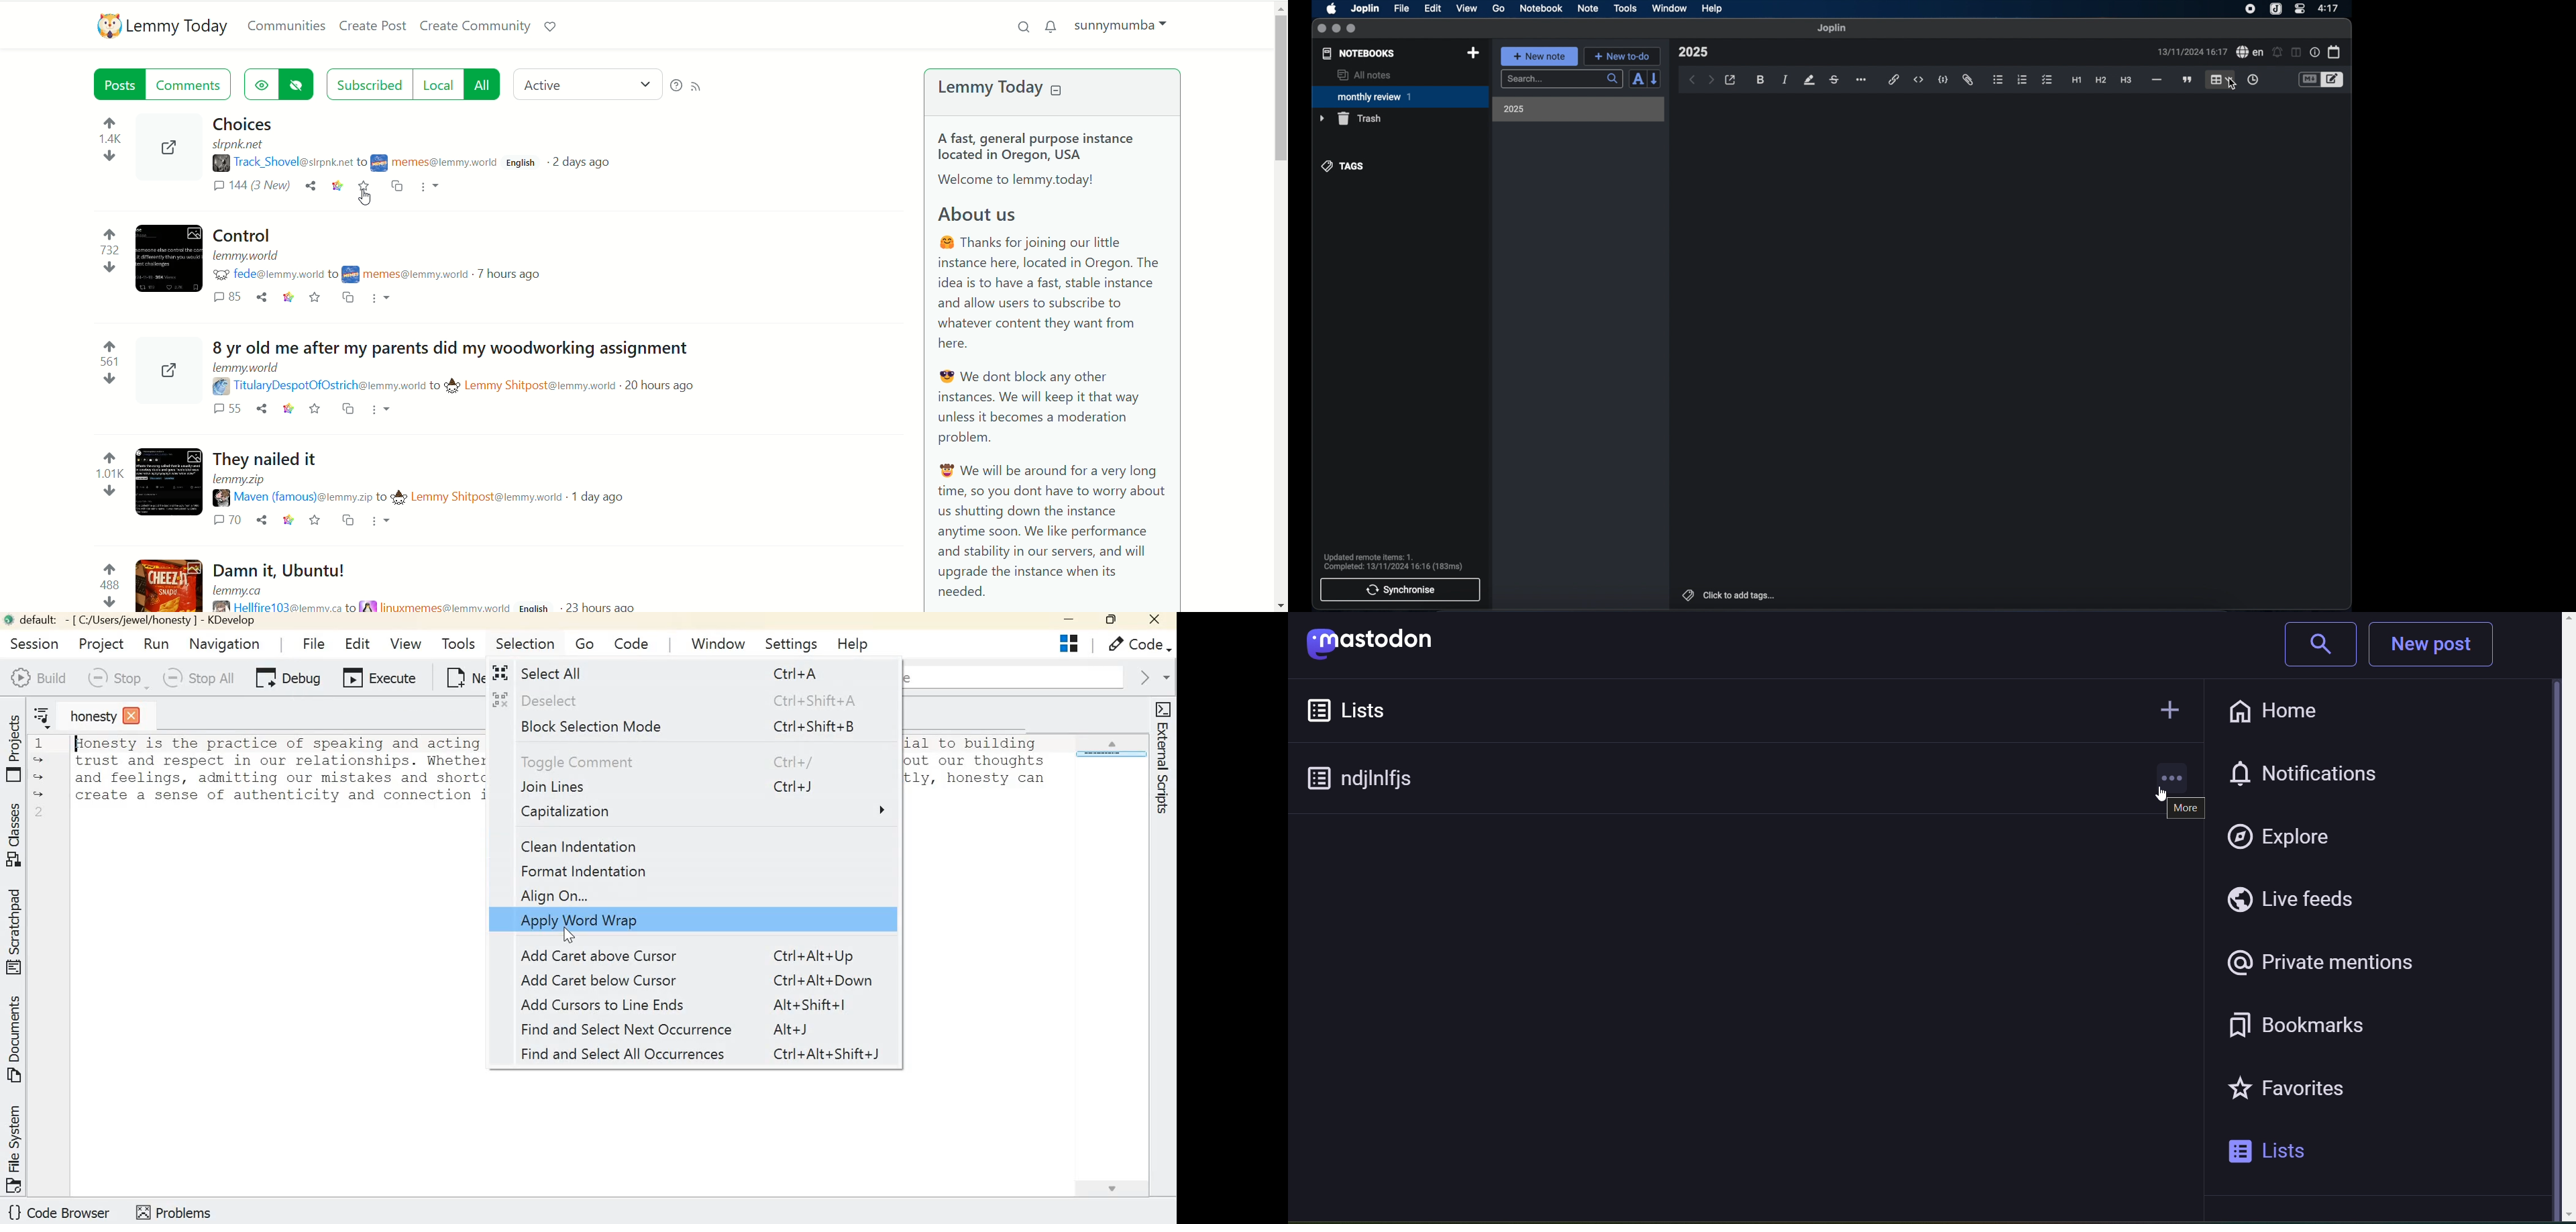 This screenshot has width=2576, height=1232. What do you see at coordinates (1894, 79) in the screenshot?
I see `hyperlink` at bounding box center [1894, 79].